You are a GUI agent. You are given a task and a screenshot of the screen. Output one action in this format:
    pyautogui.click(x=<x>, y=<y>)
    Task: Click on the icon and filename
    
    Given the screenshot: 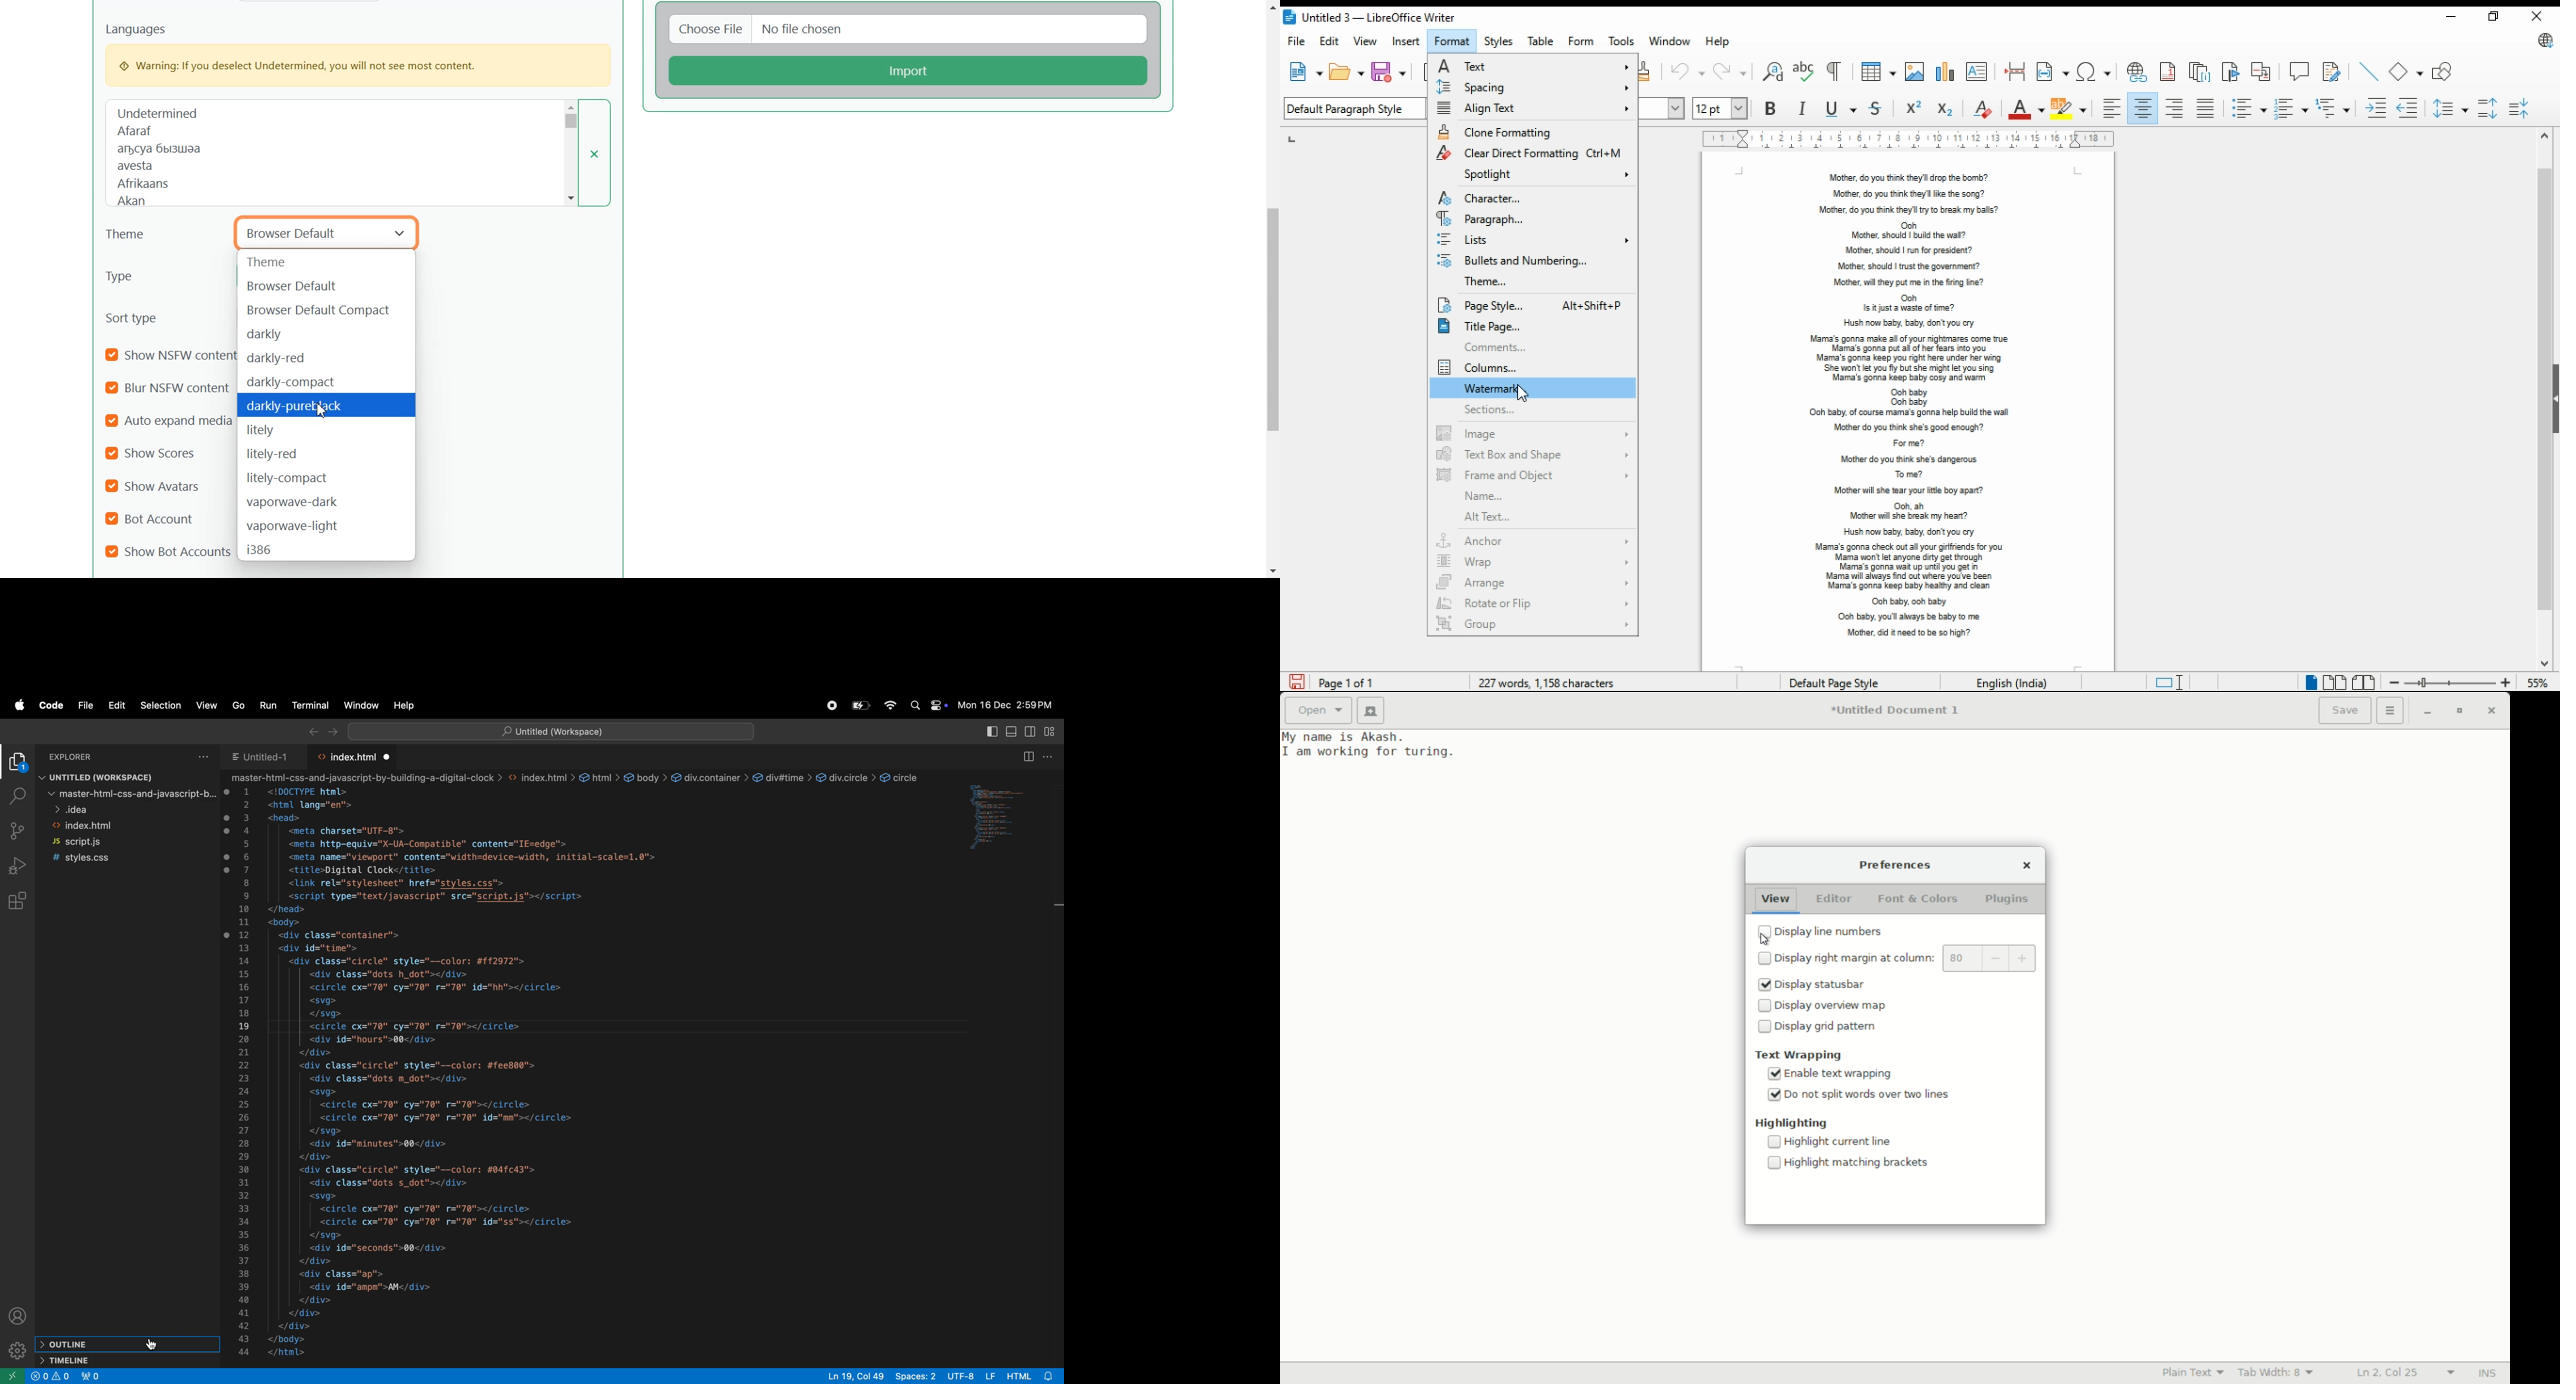 What is the action you would take?
    pyautogui.click(x=1388, y=17)
    